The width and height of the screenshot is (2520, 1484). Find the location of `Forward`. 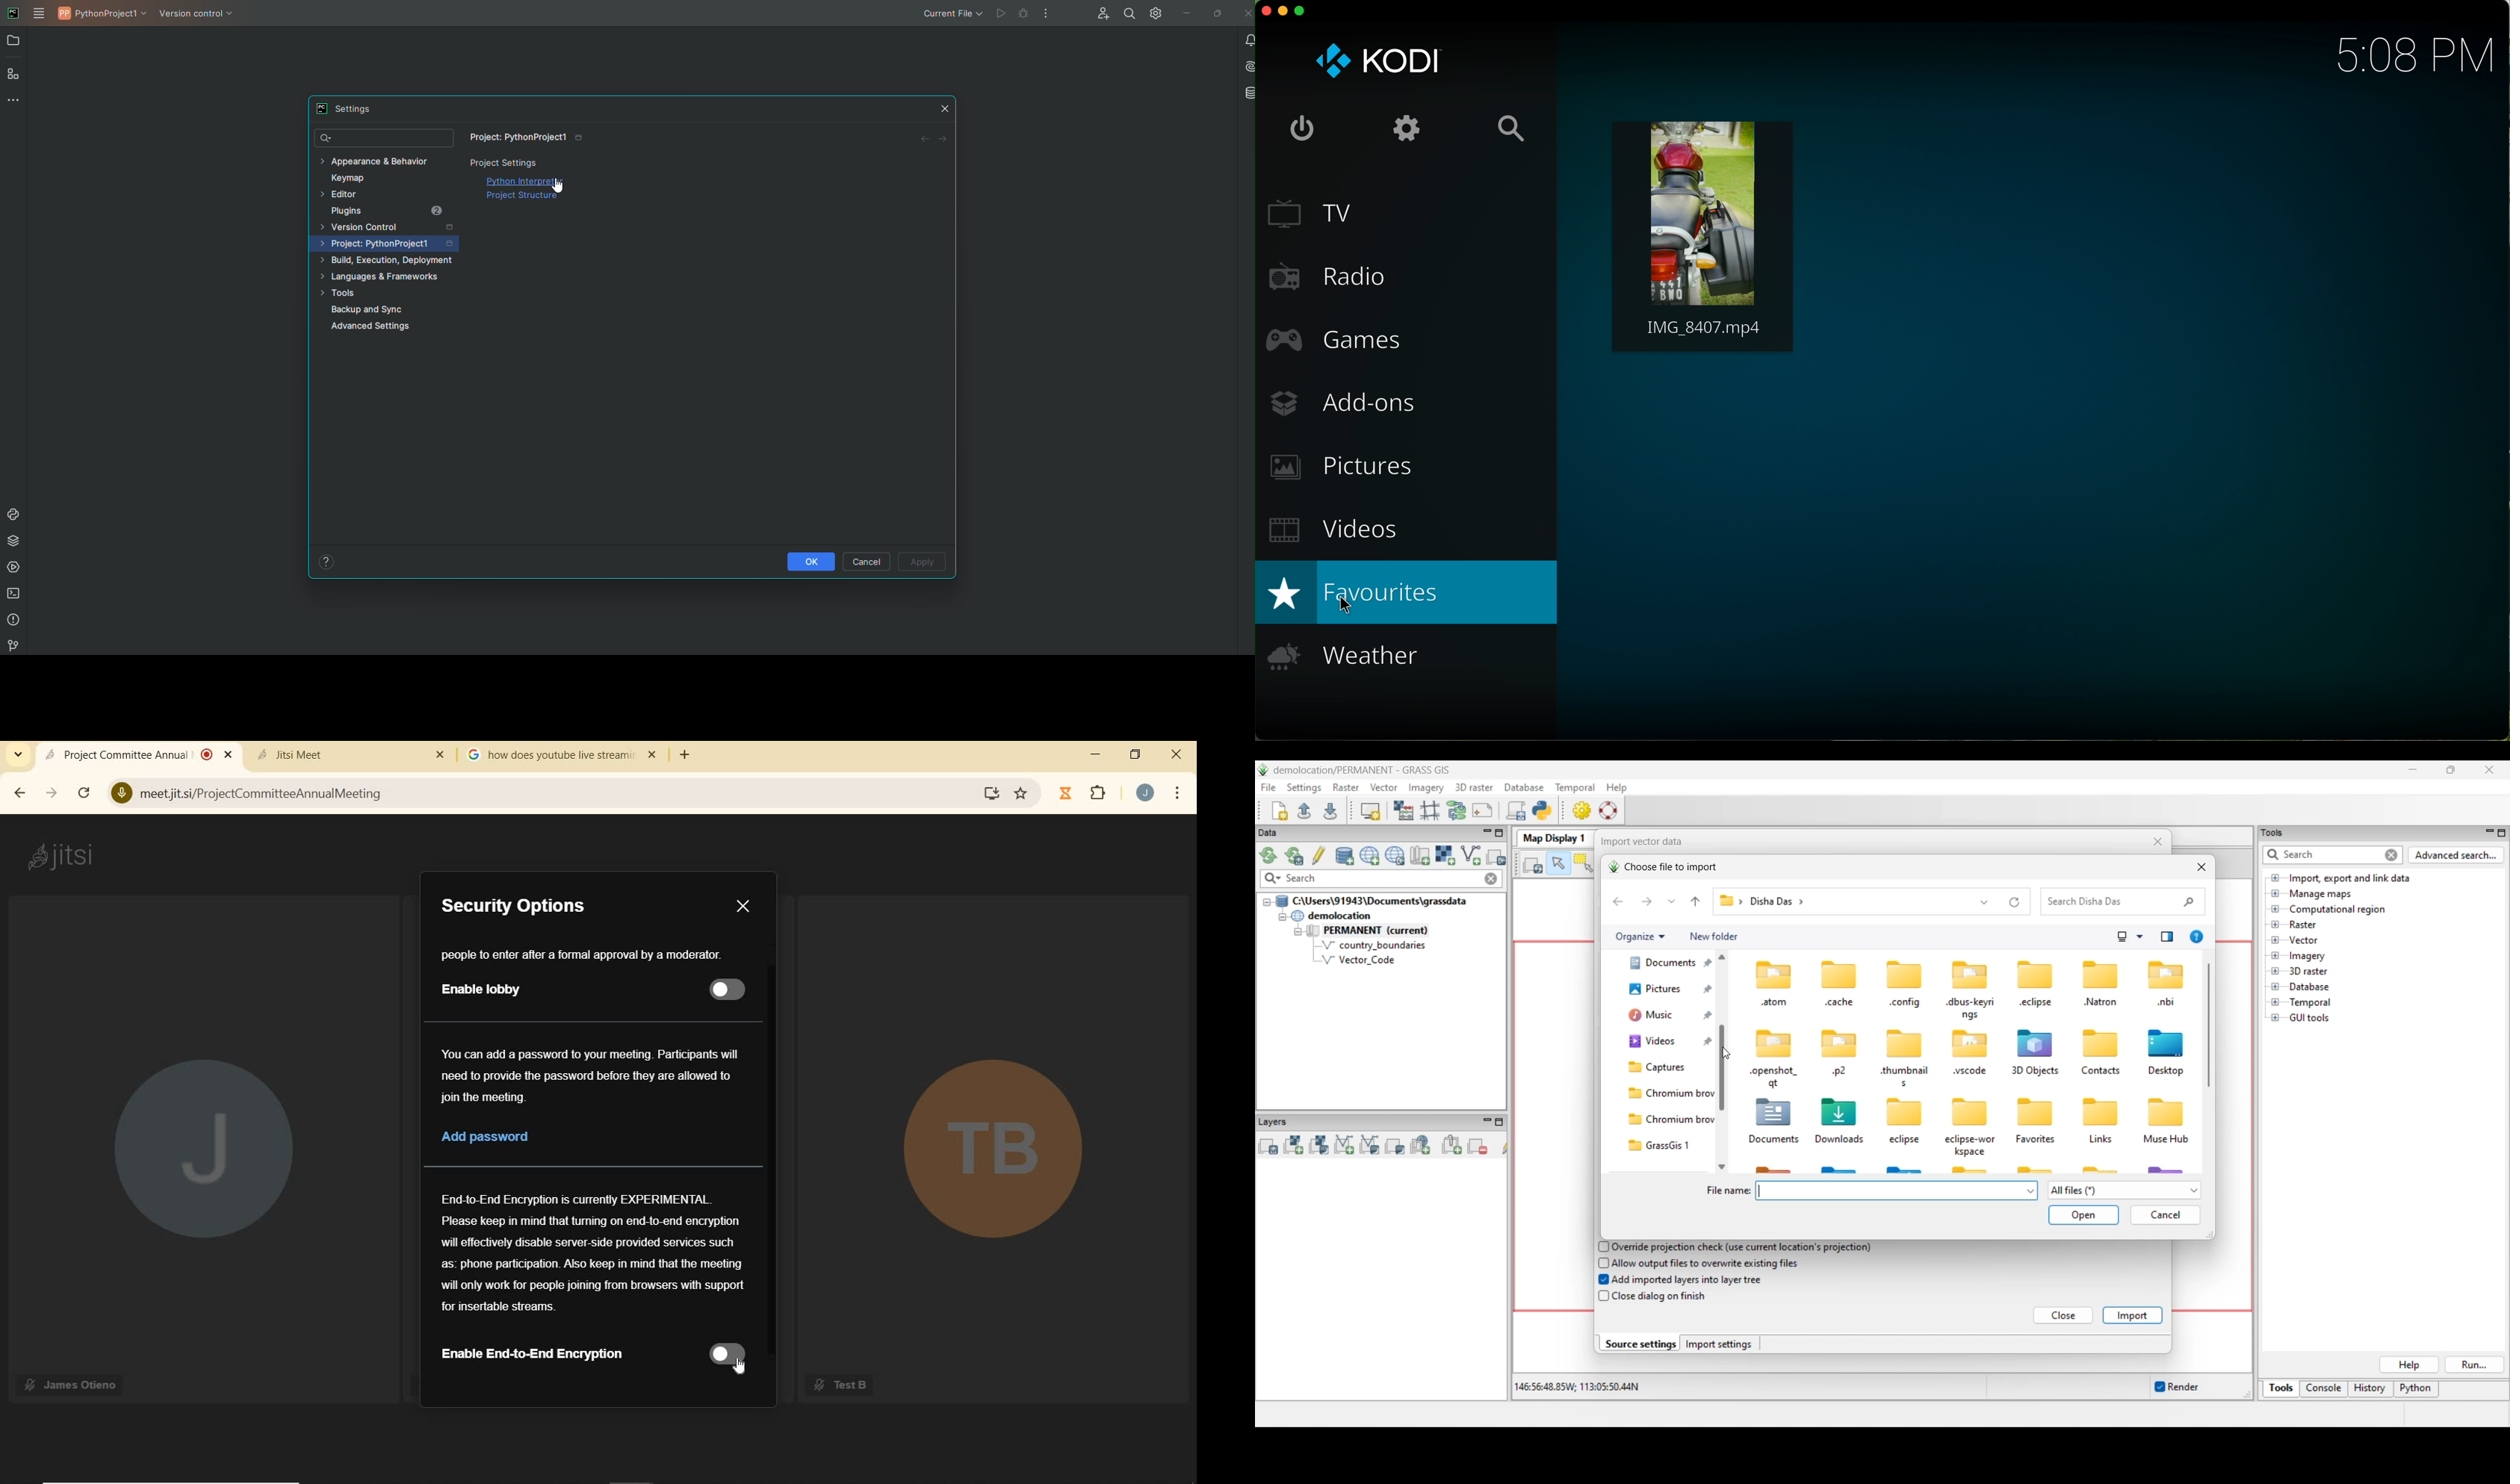

Forward is located at coordinates (945, 140).